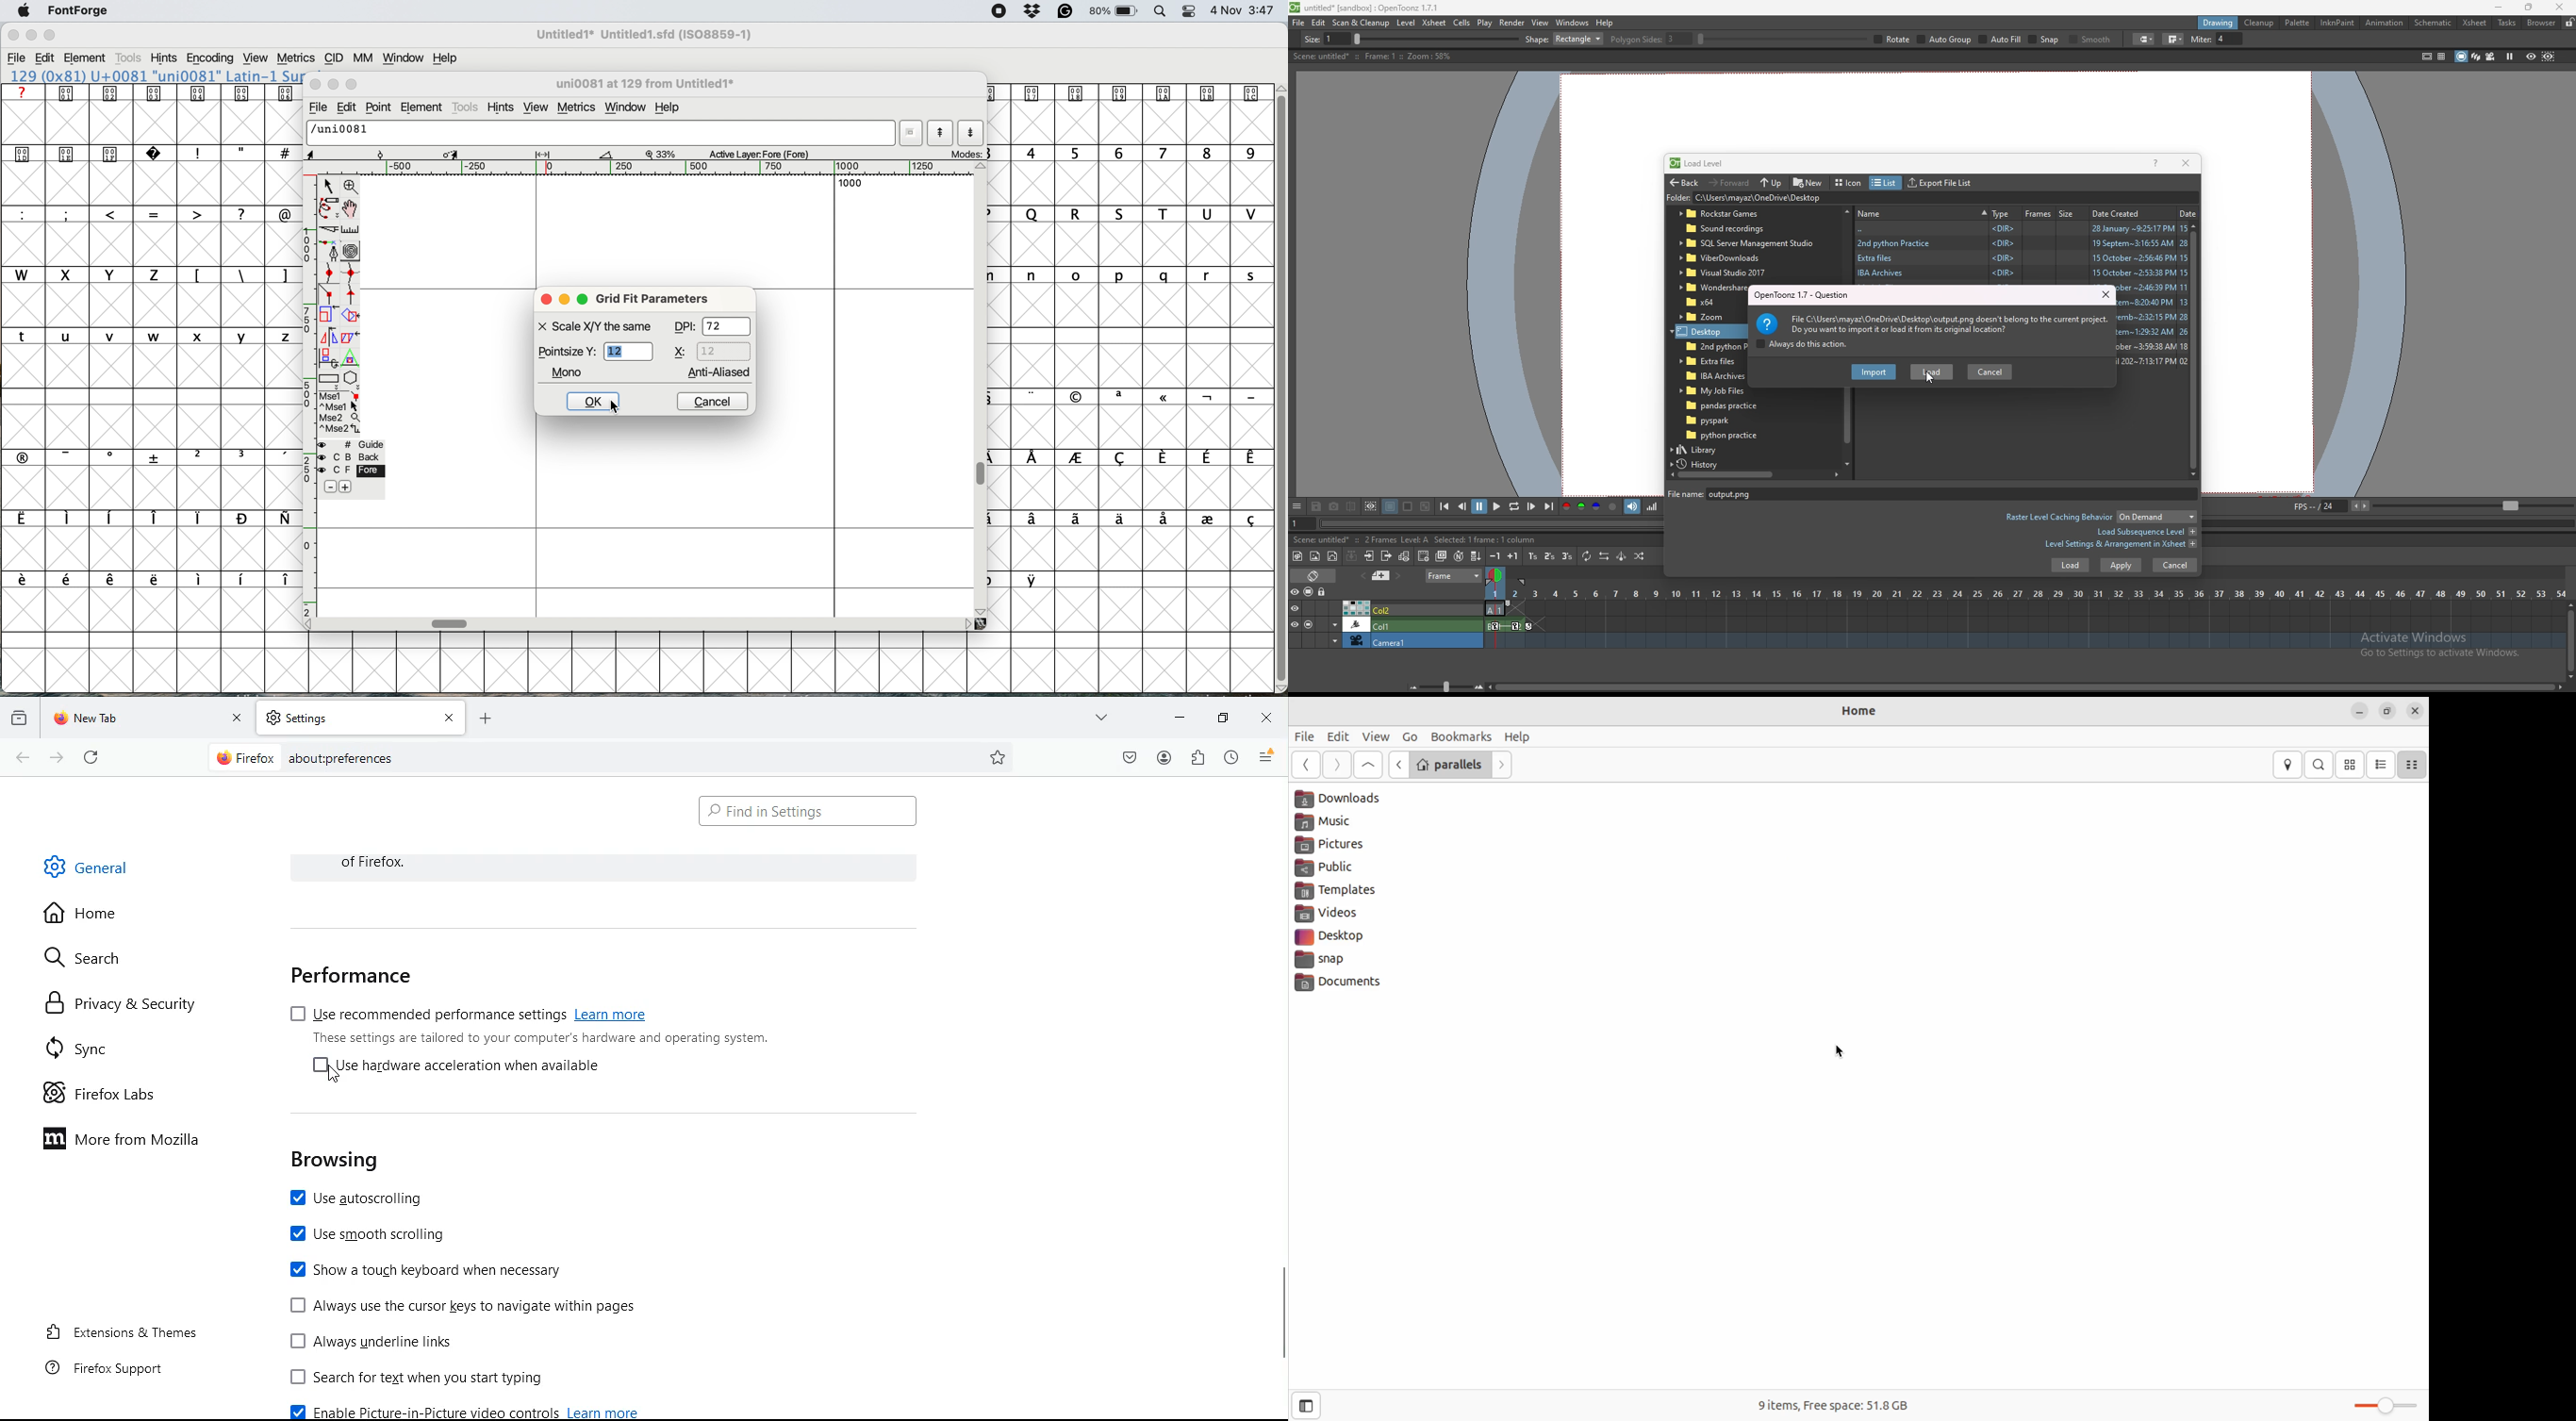  I want to click on add a curve point horizontal or vertical, so click(350, 275).